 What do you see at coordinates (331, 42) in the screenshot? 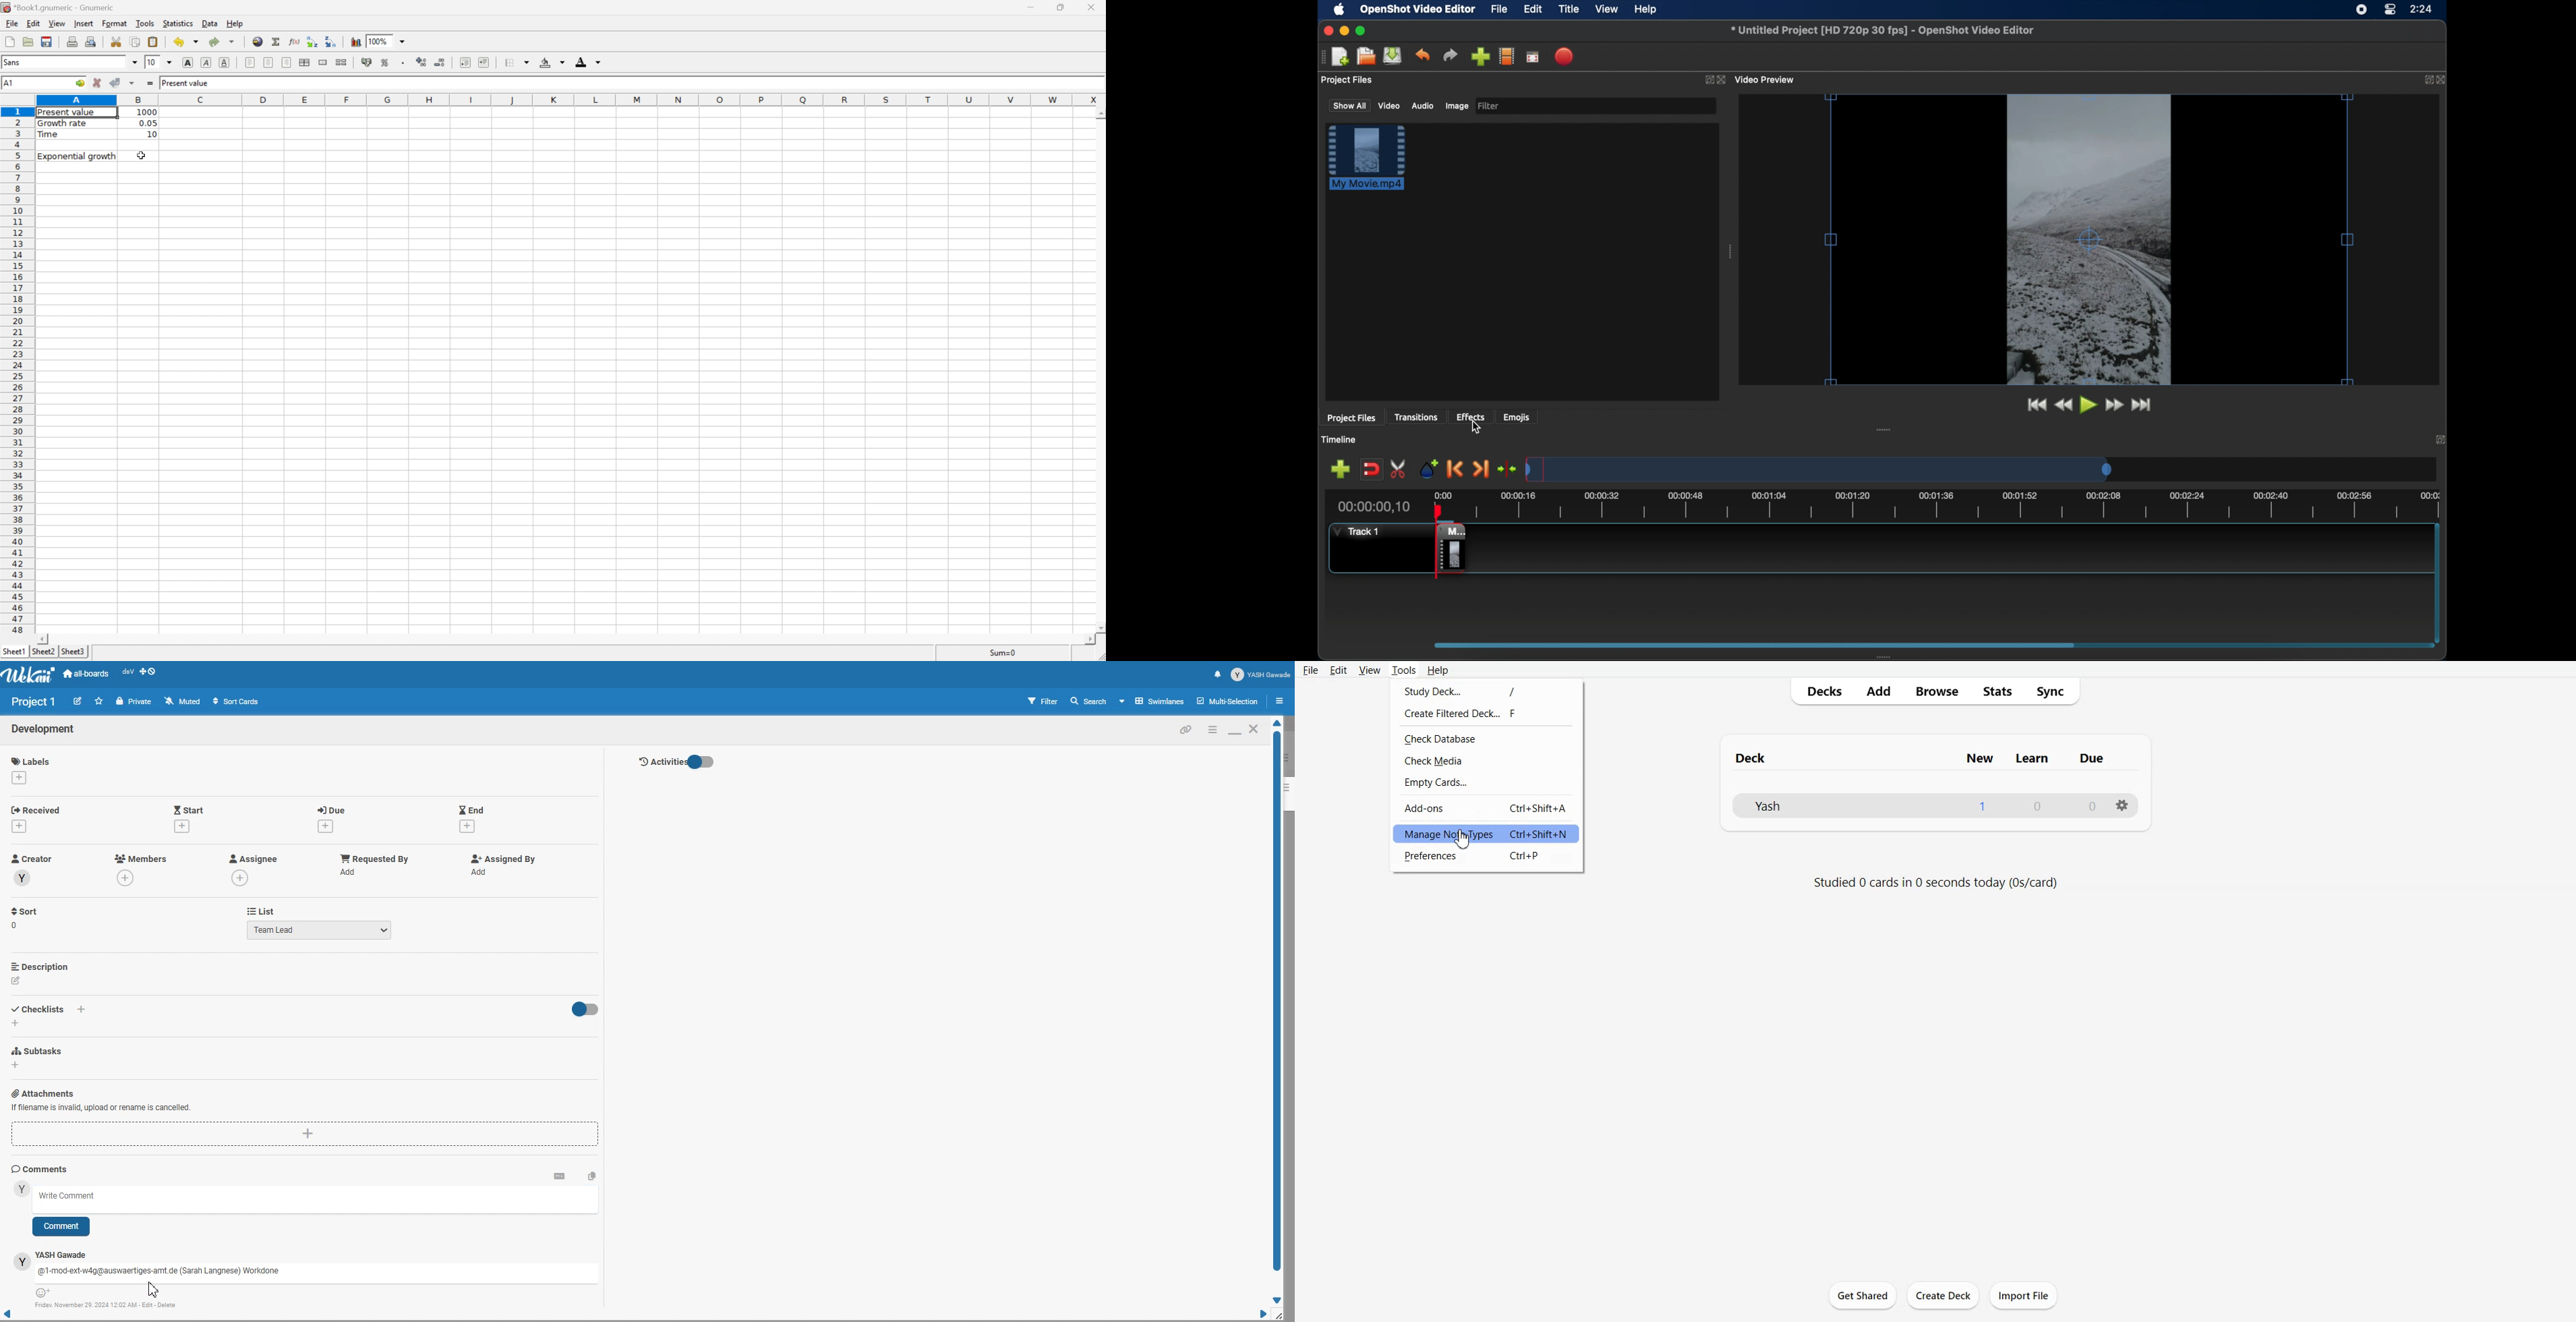
I see `Increase indent, and align the contents to the left` at bounding box center [331, 42].